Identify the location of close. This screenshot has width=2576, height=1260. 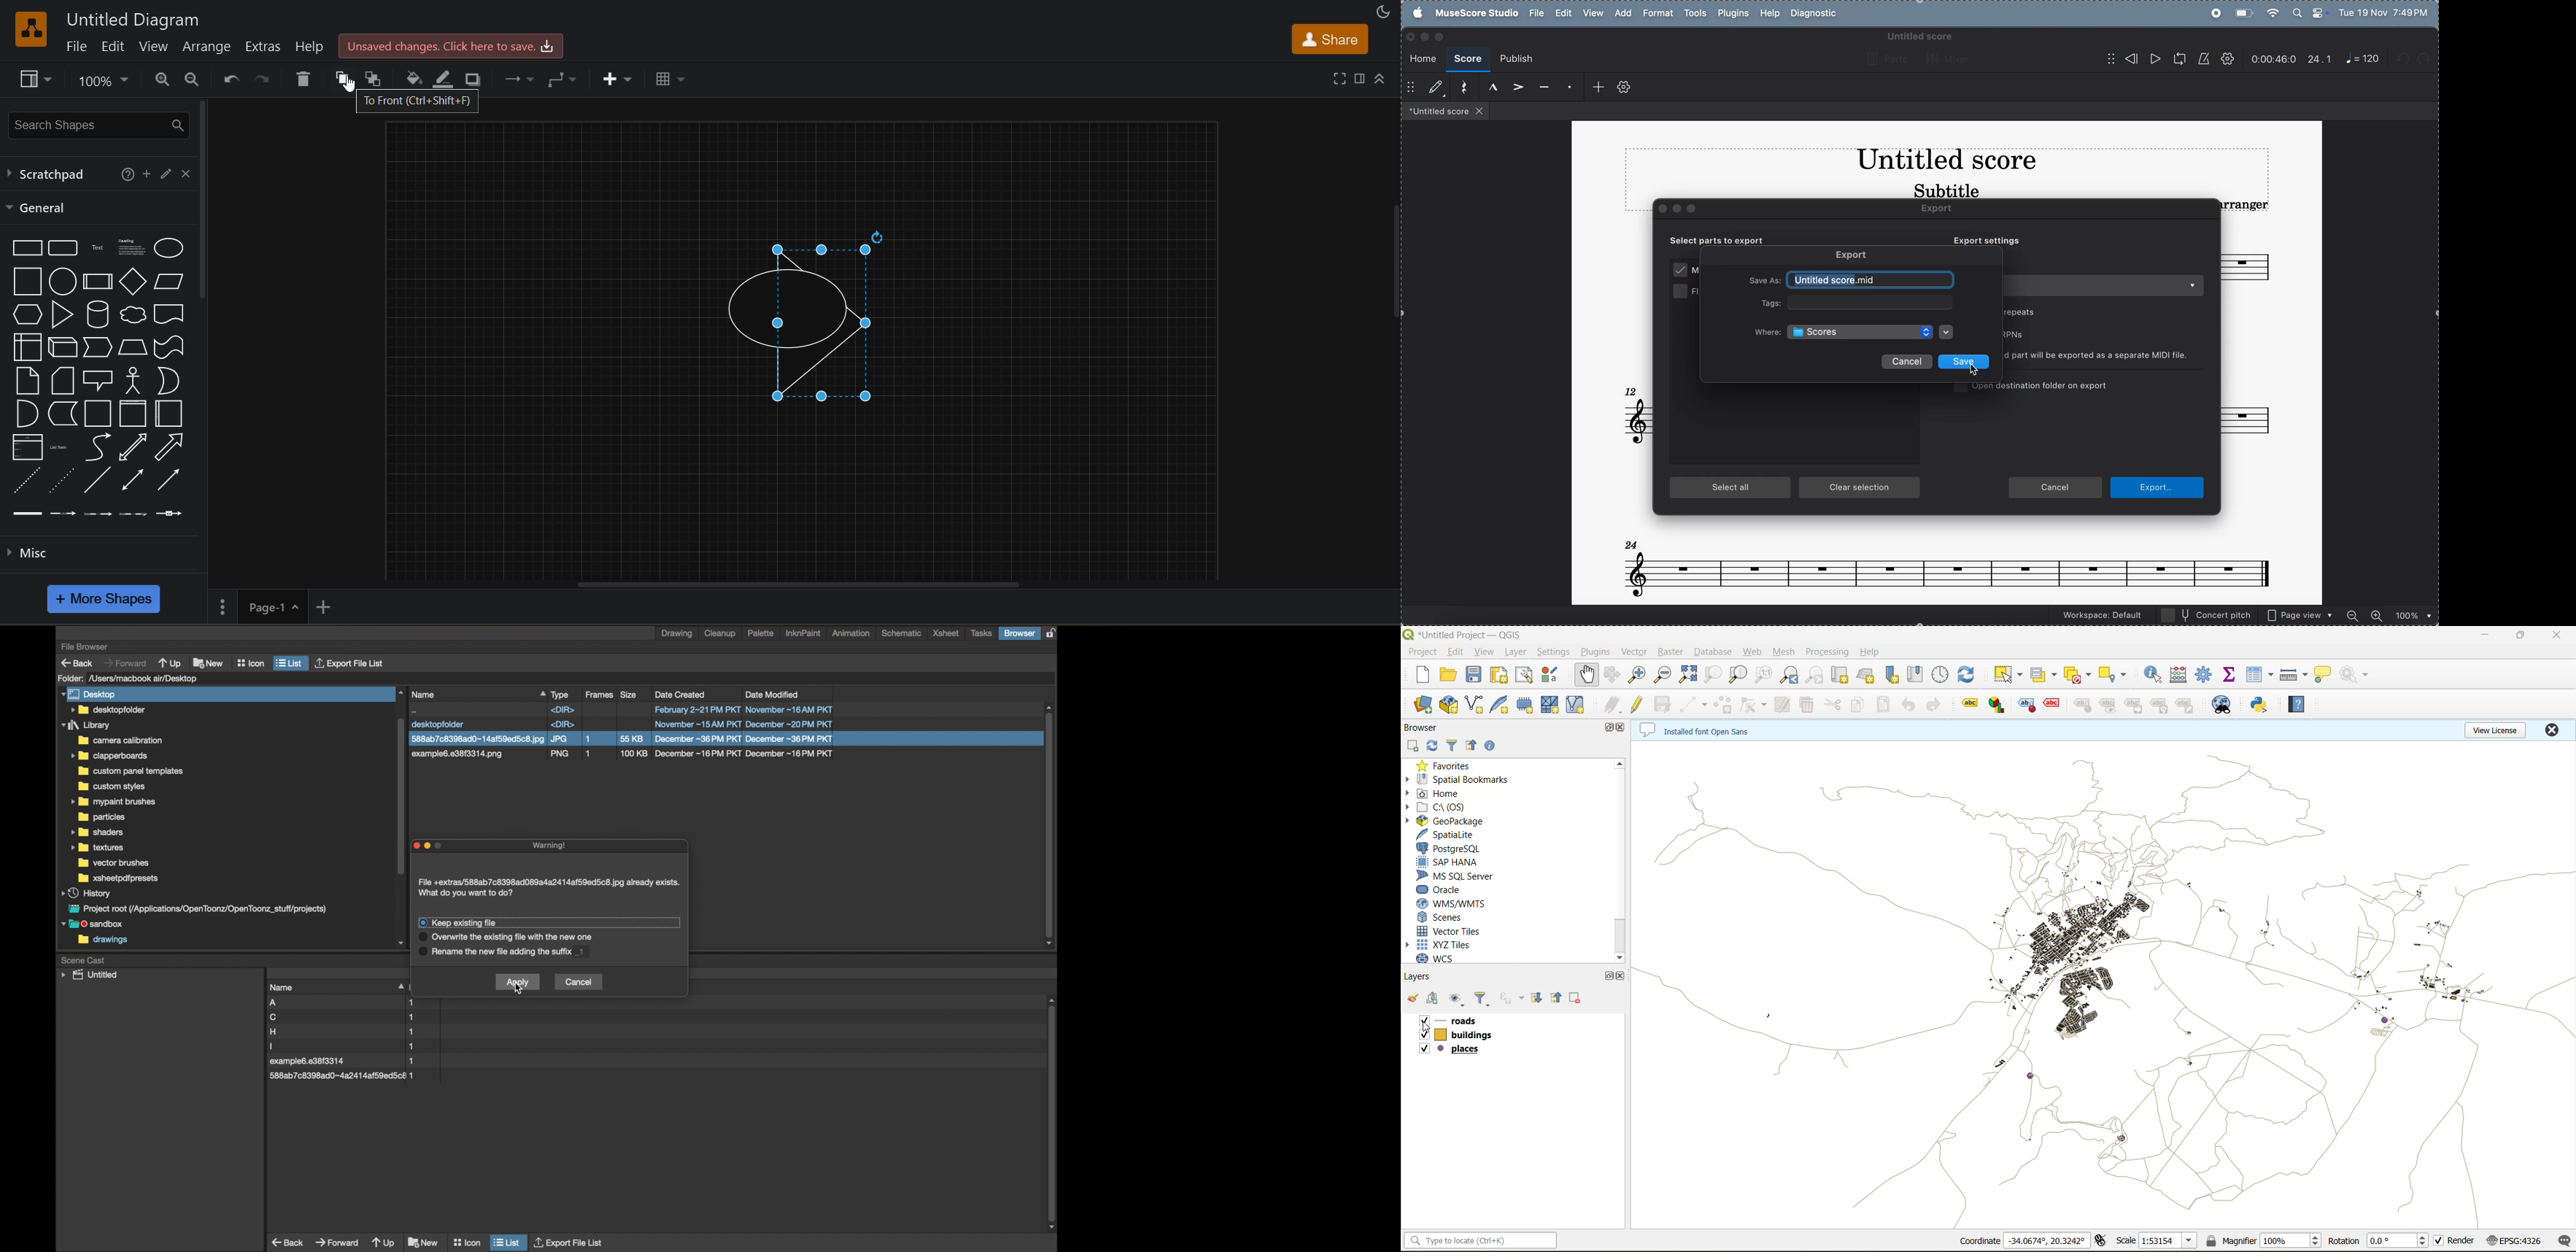
(2558, 637).